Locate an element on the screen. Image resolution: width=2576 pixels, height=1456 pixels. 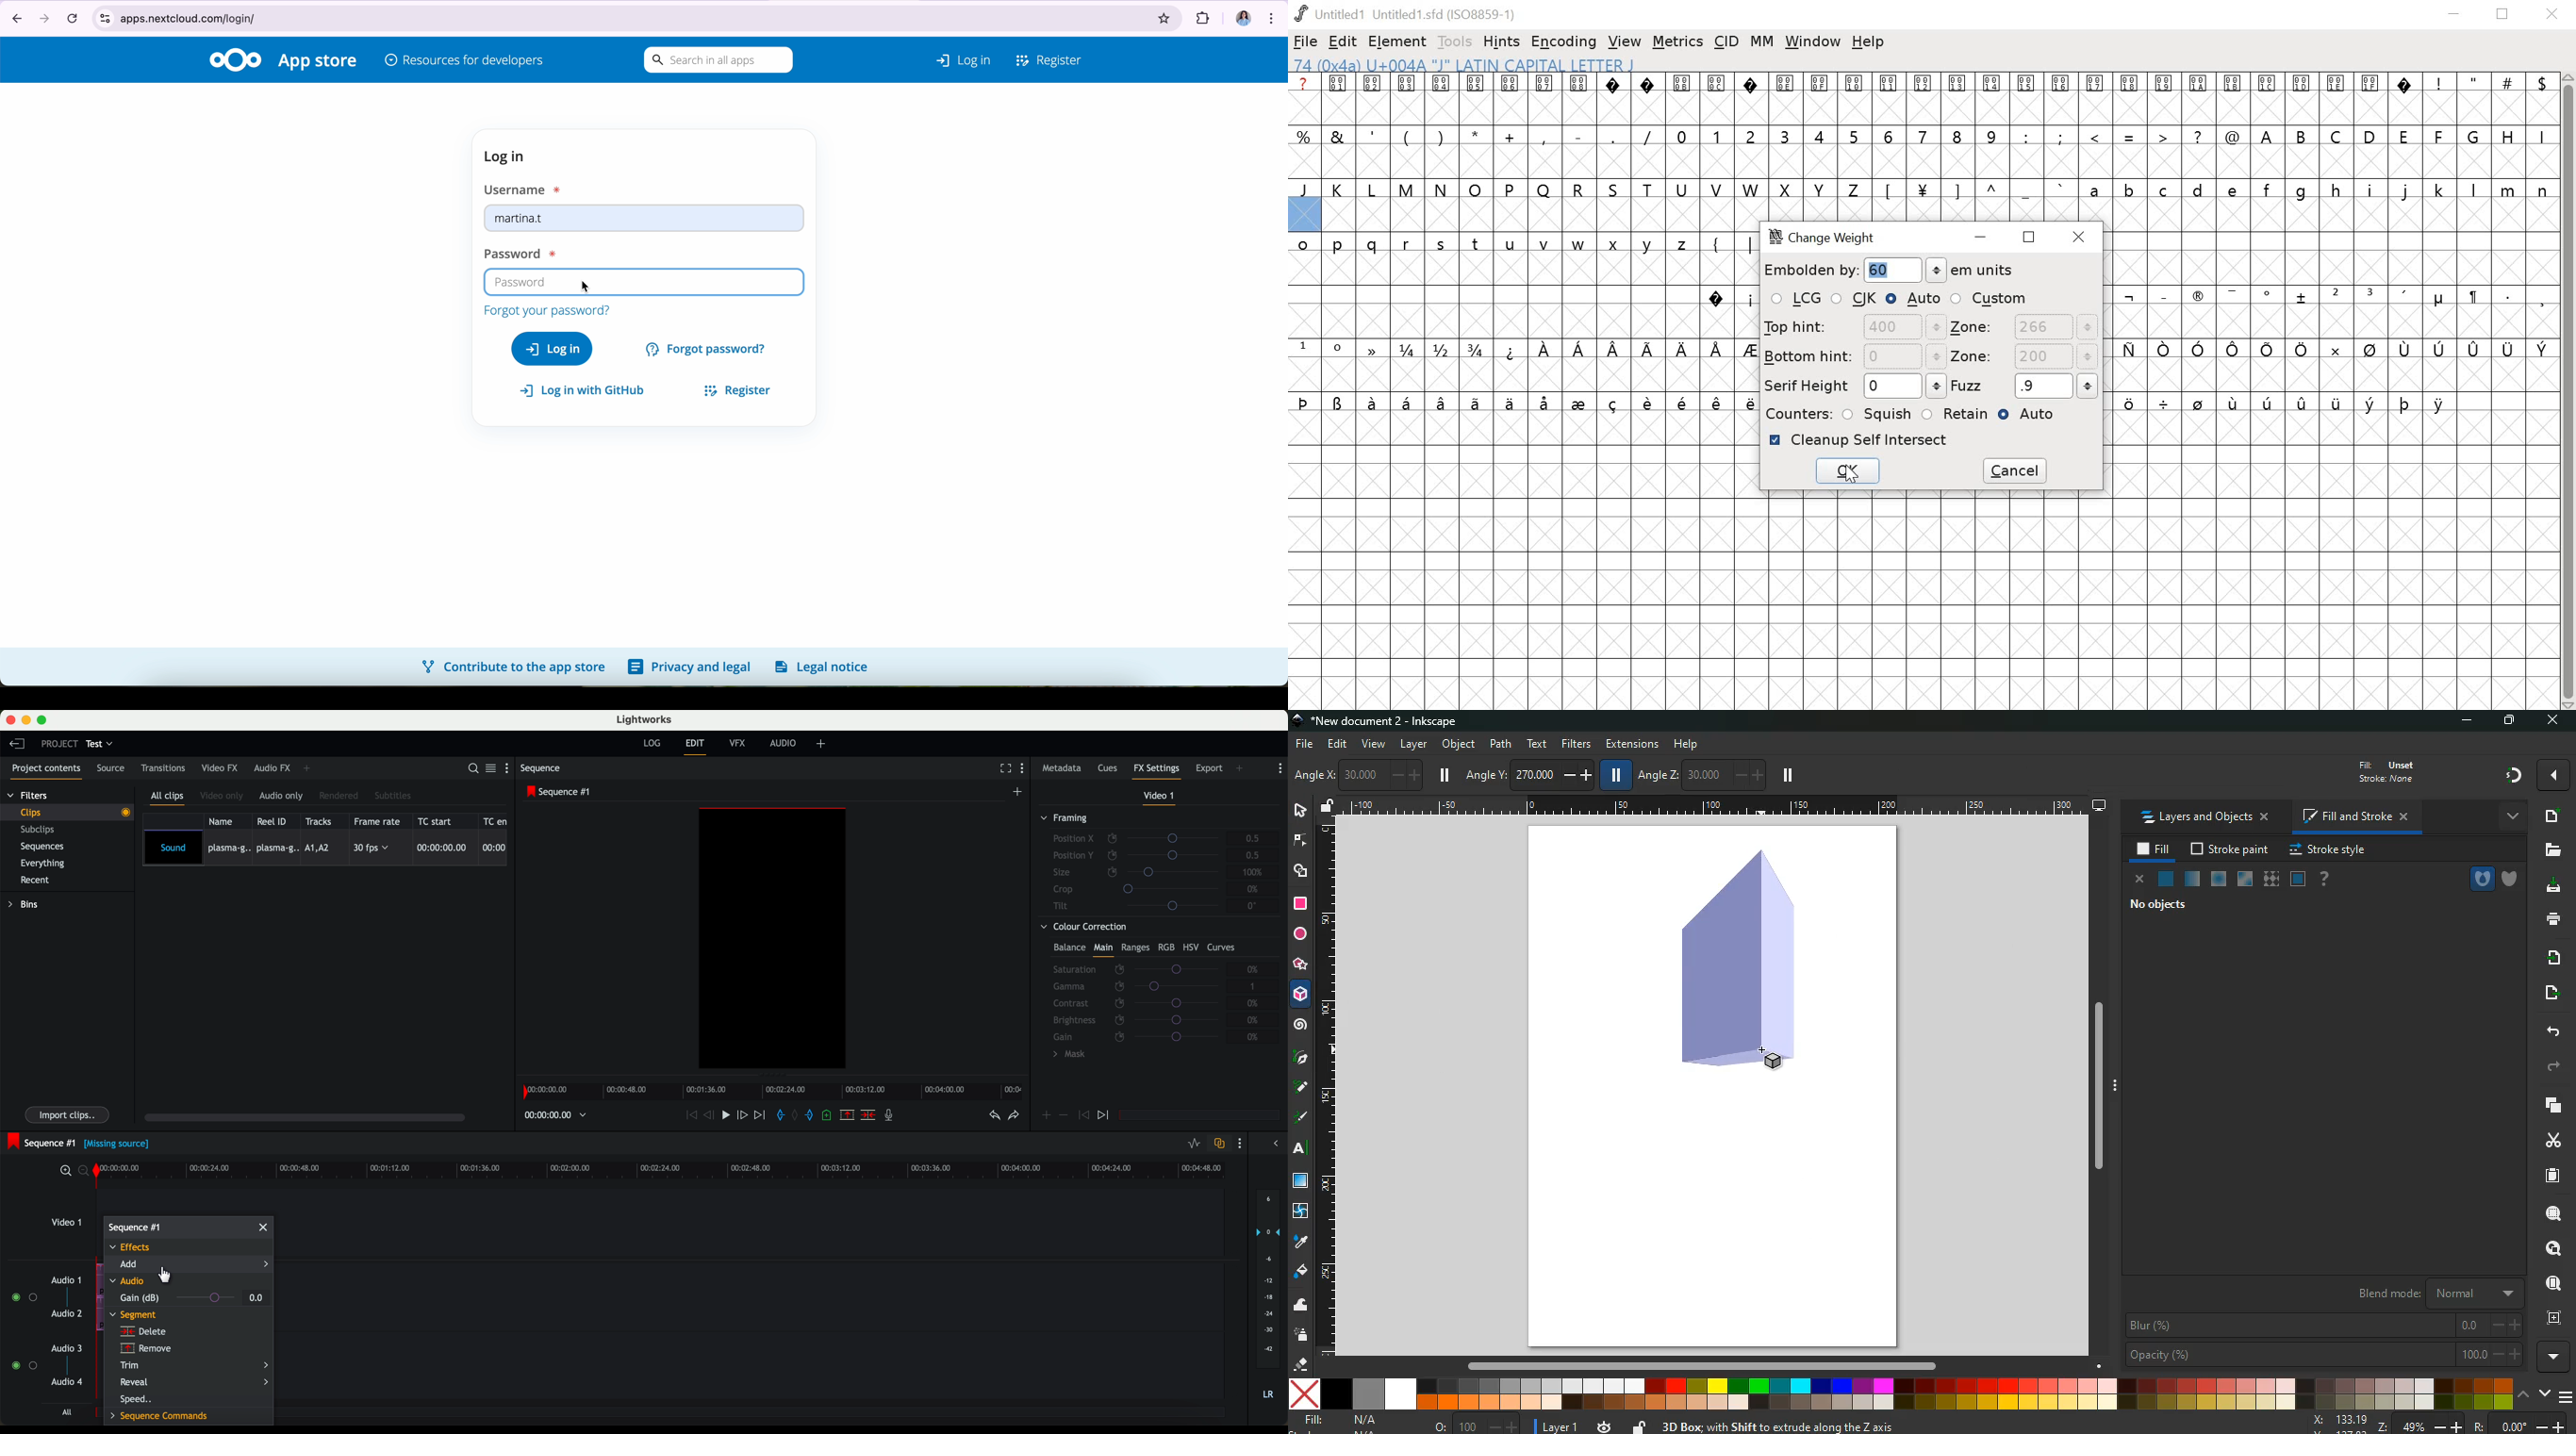
Untitled1 (Untitled1.sfd(ISO8859-1) is located at coordinates (1408, 13).